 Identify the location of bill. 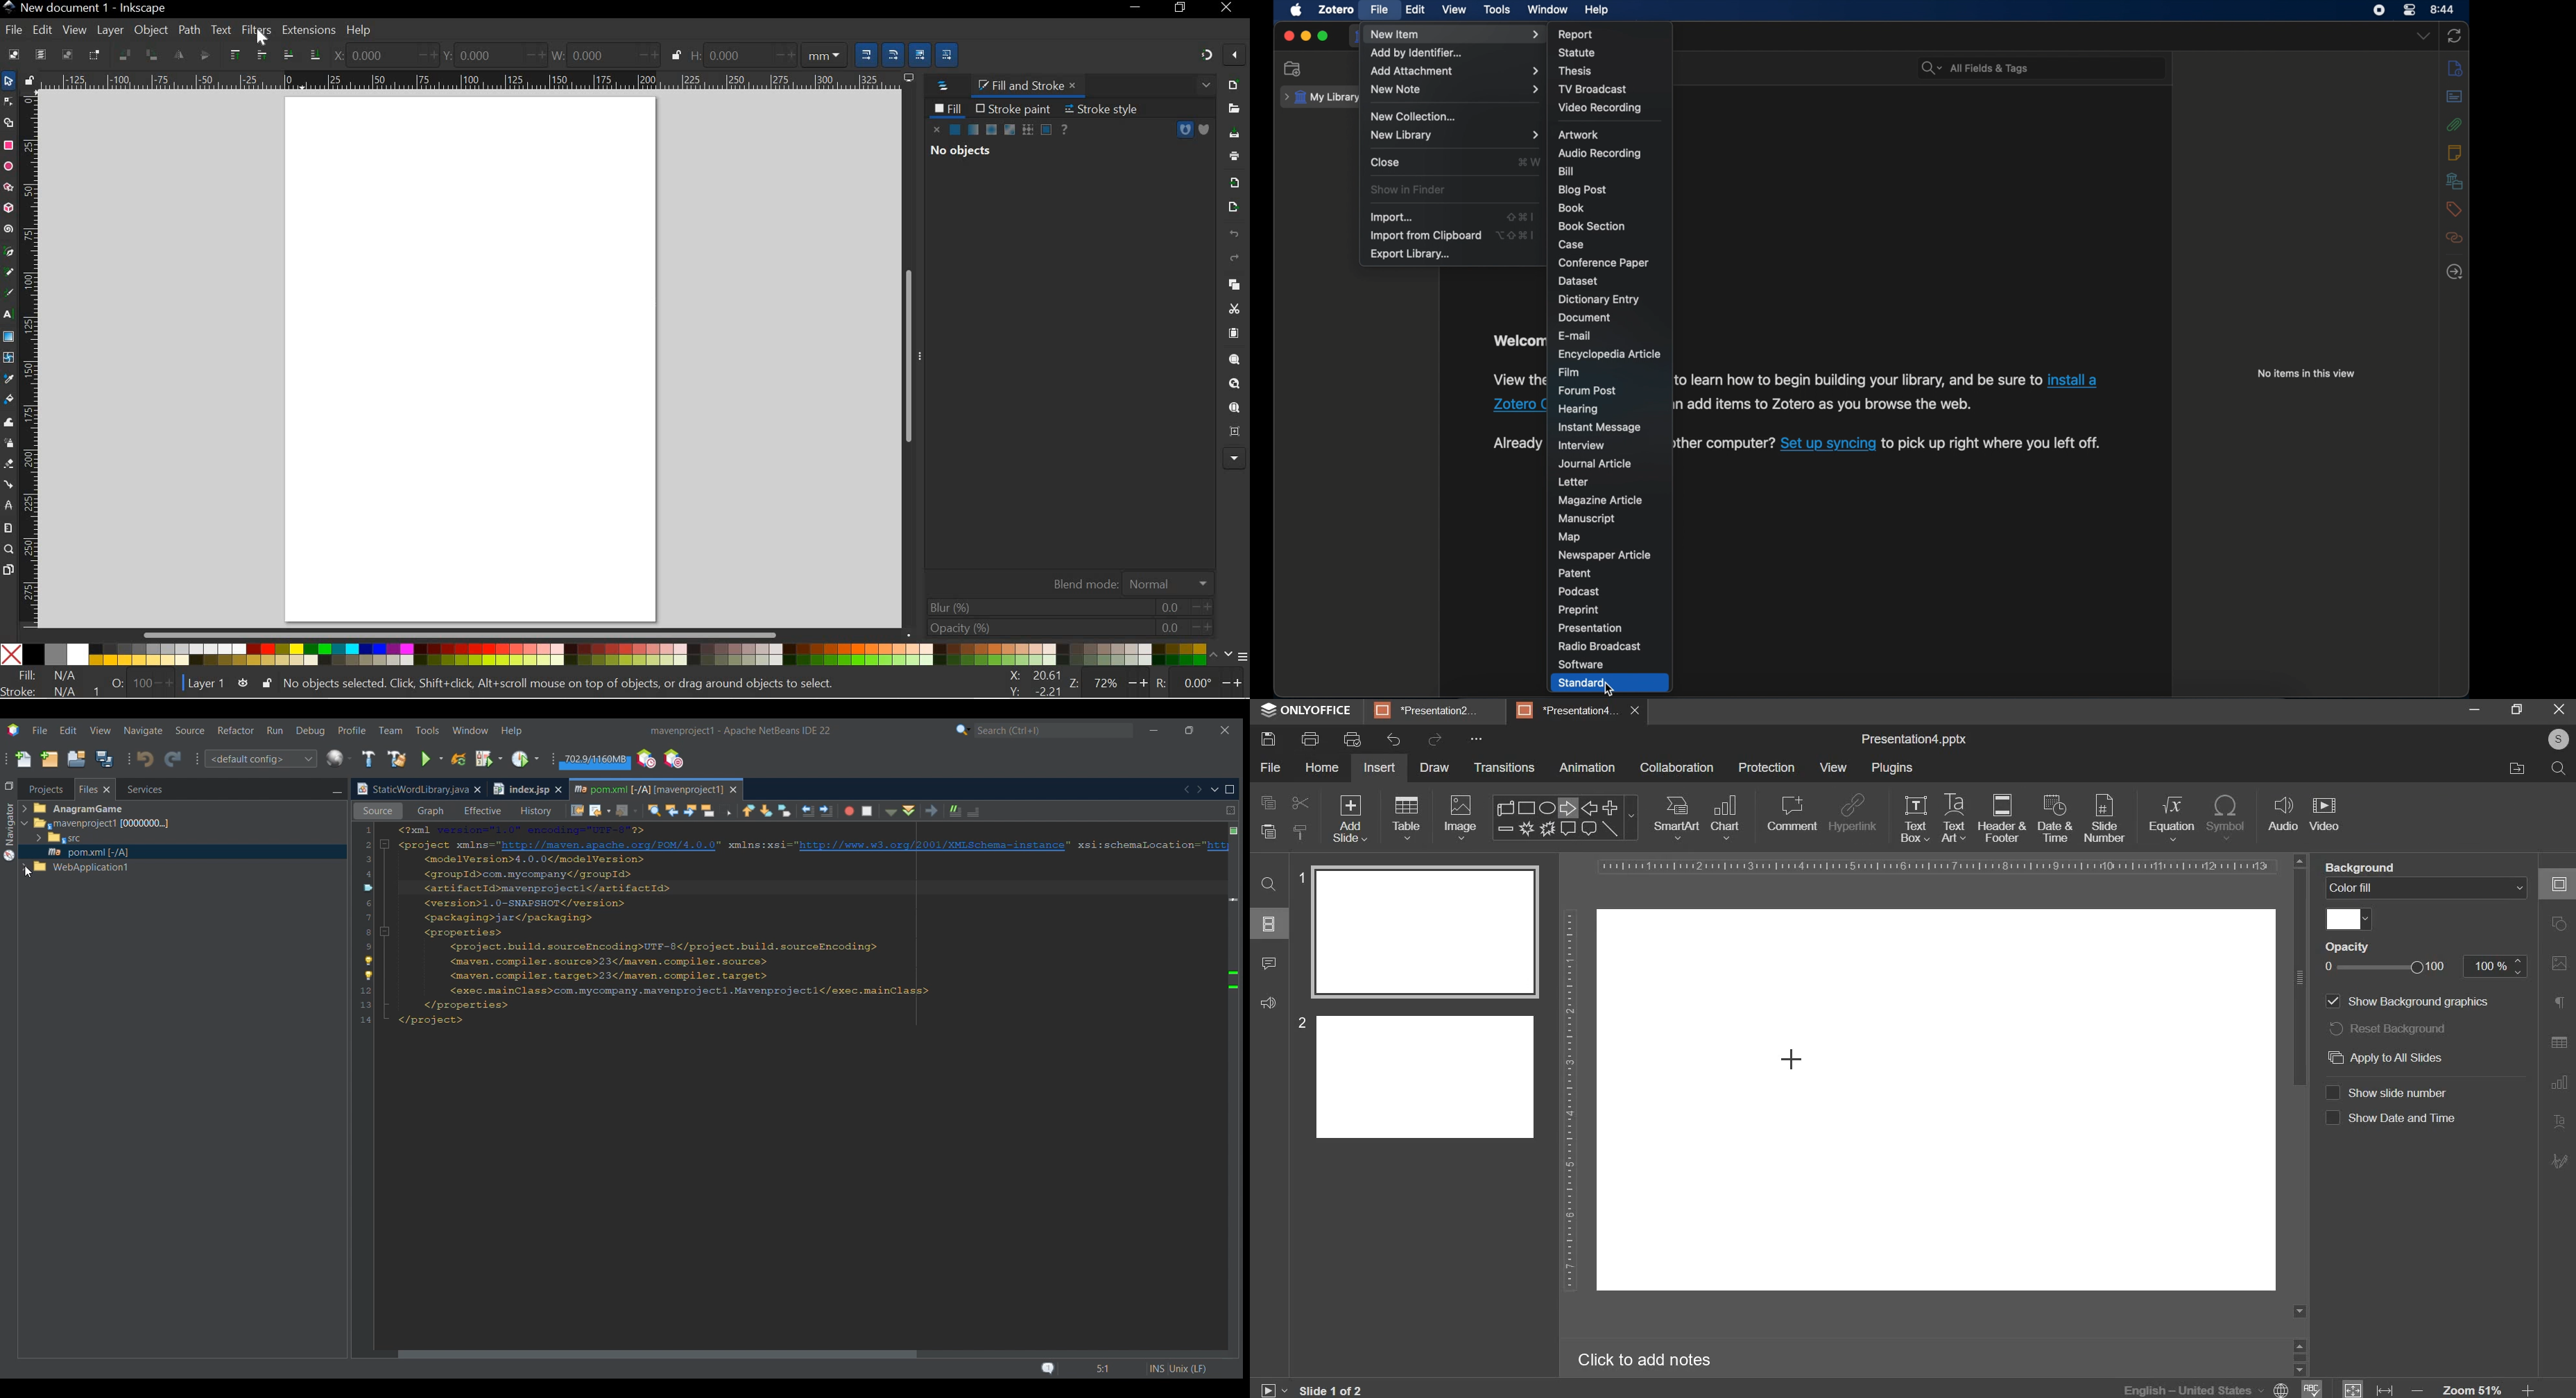
(1567, 171).